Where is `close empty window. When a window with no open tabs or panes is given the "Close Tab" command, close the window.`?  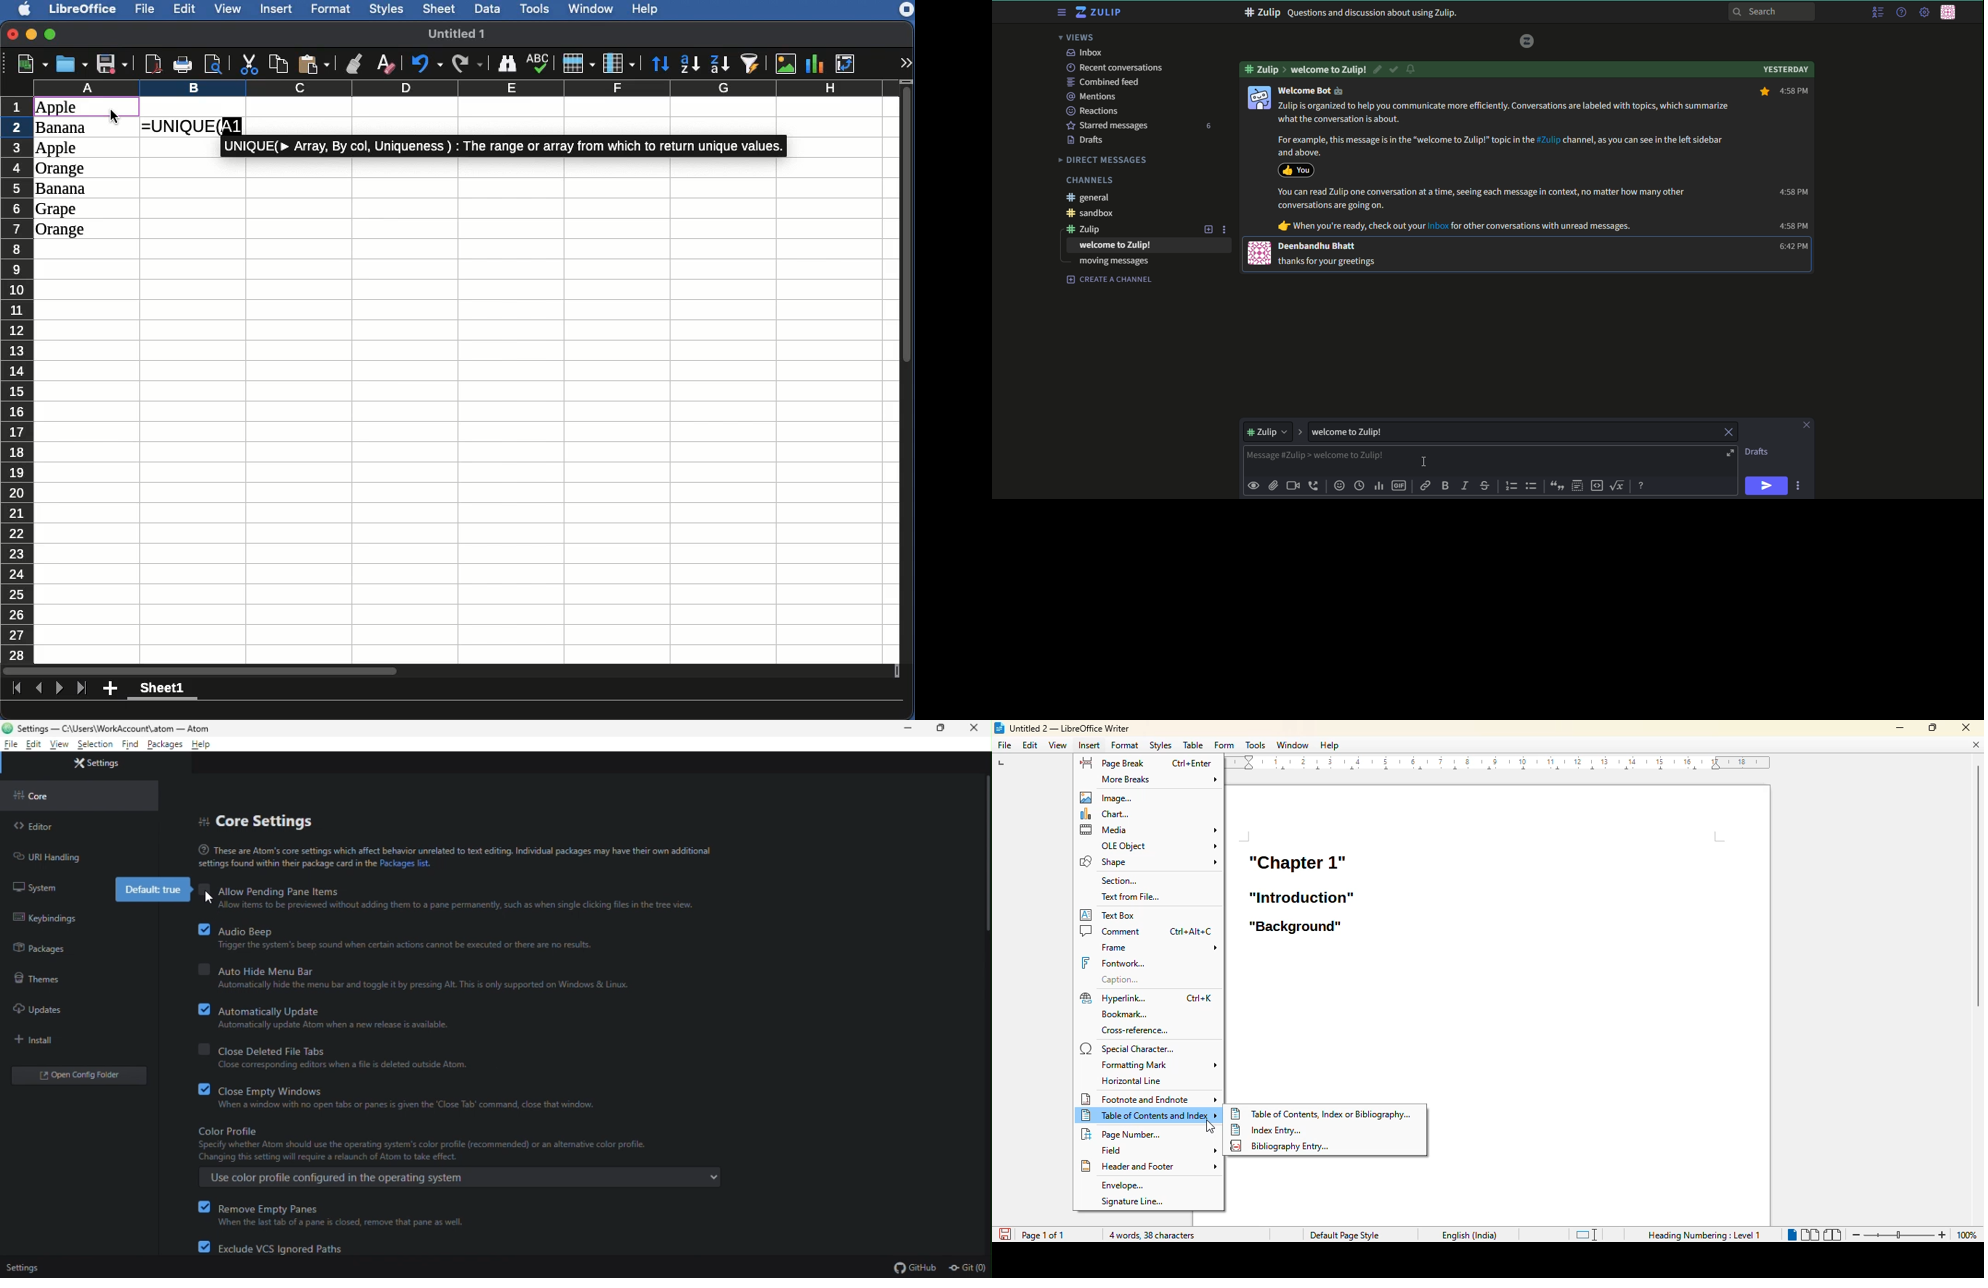 close empty window. When a window with no open tabs or panes is given the "Close Tab" command, close the window. is located at coordinates (397, 1096).